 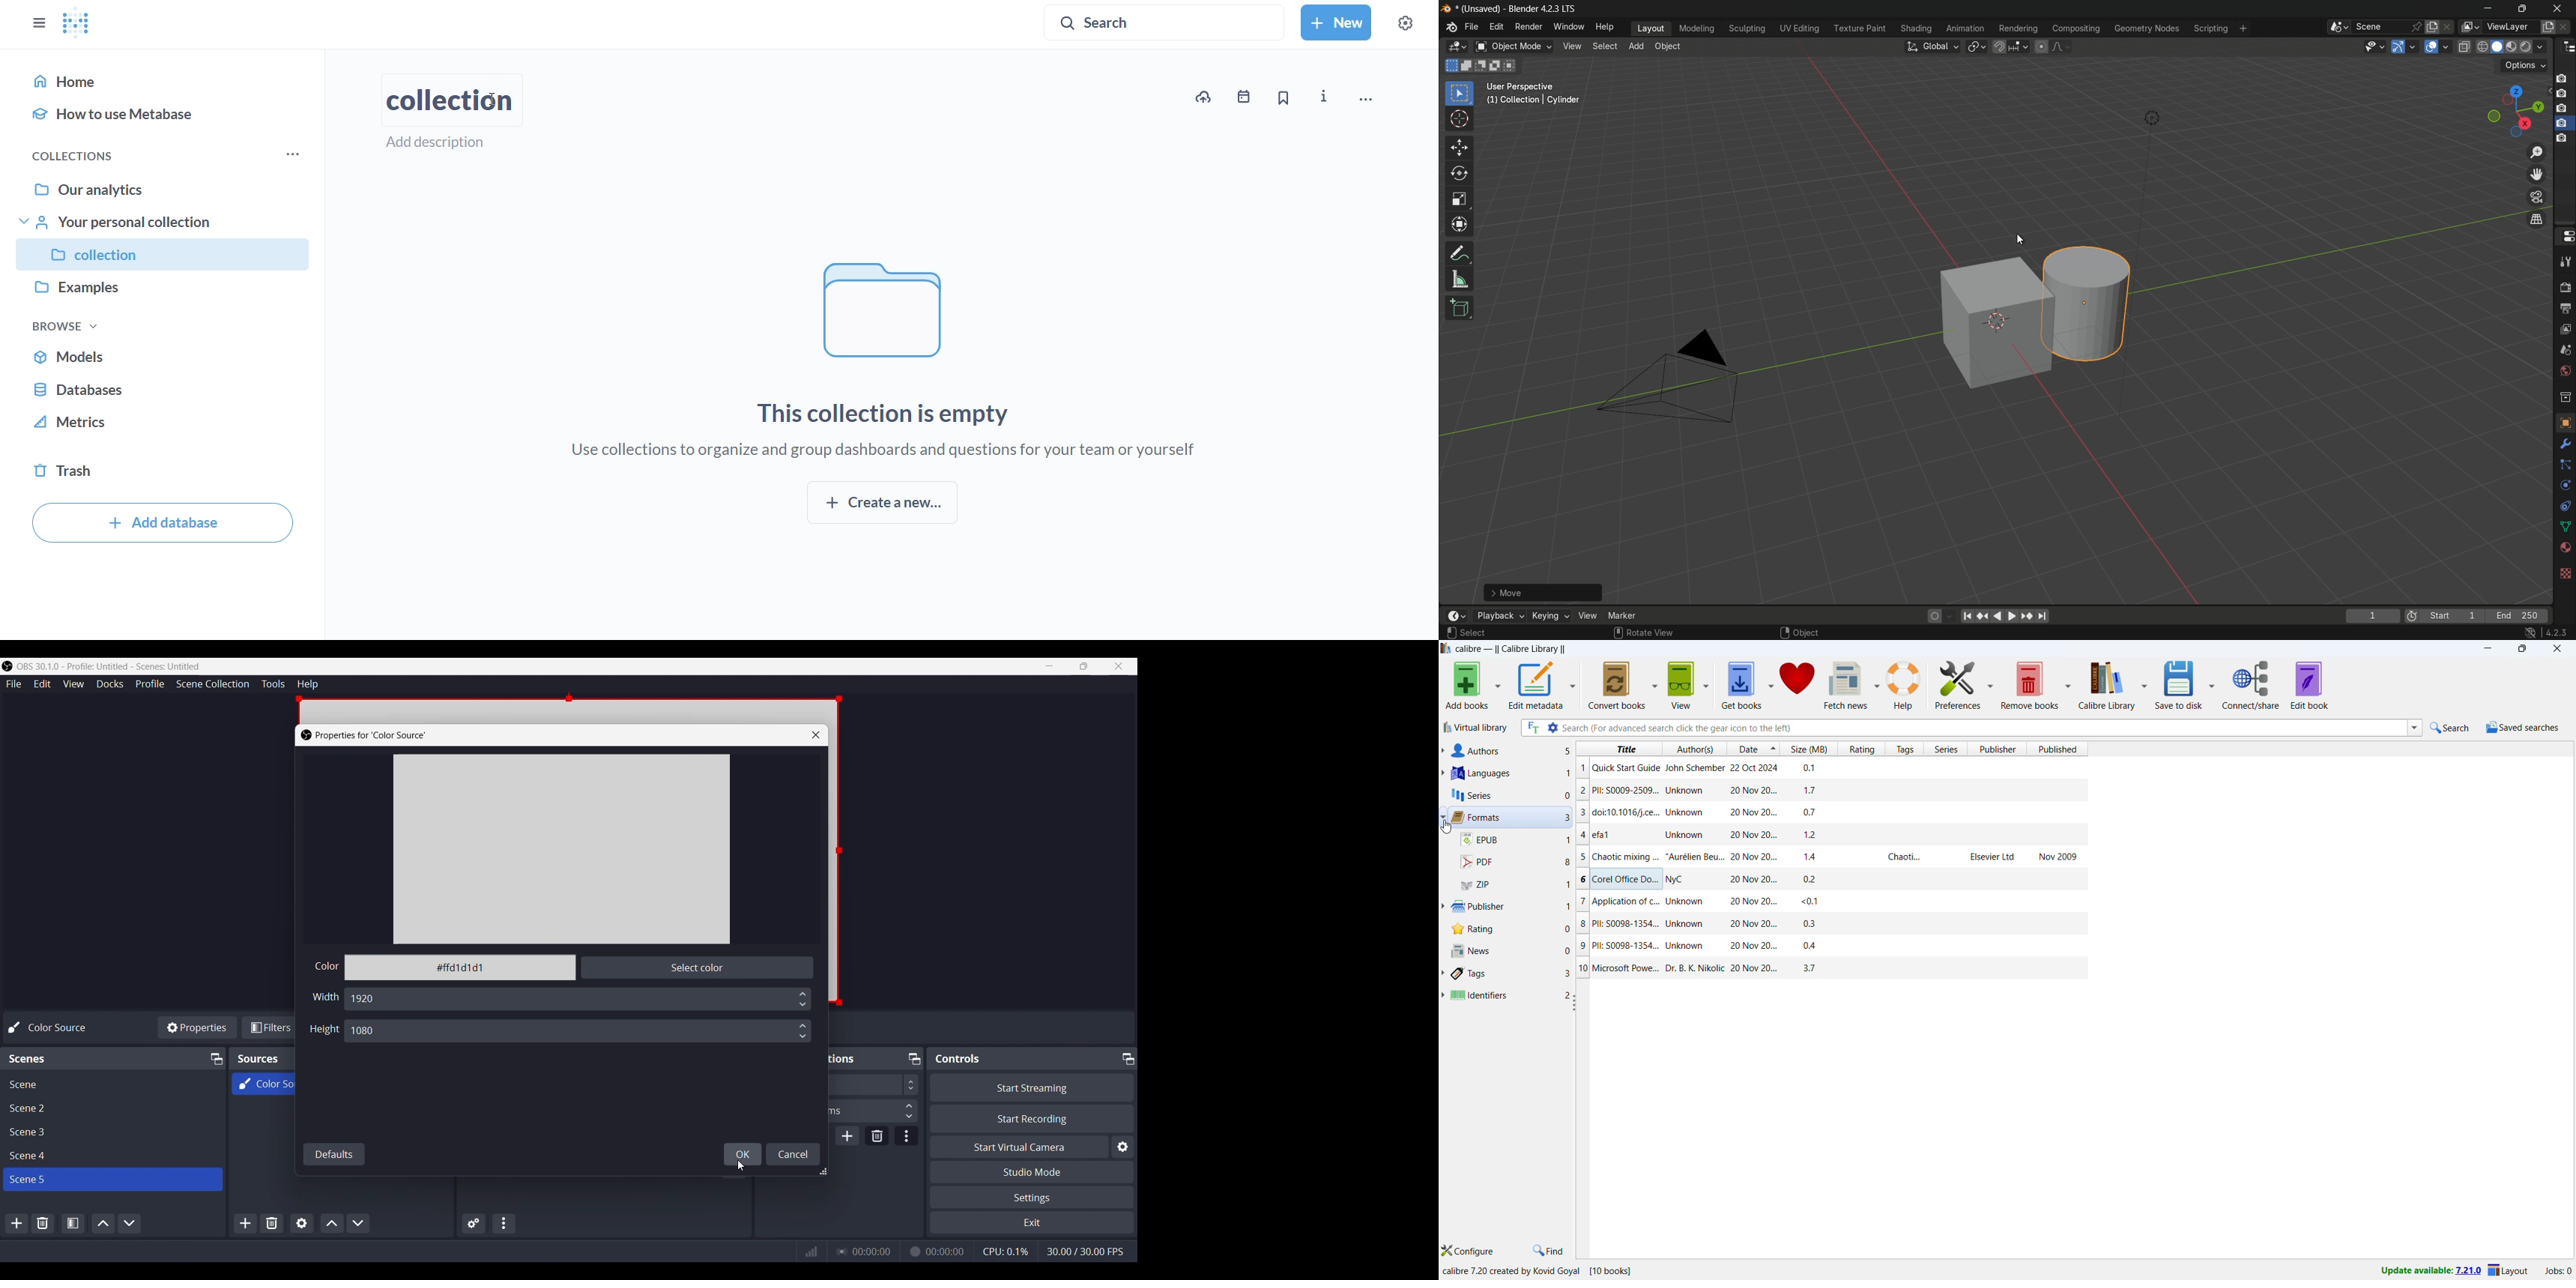 What do you see at coordinates (358, 1223) in the screenshot?
I see `Move Sources Down` at bounding box center [358, 1223].